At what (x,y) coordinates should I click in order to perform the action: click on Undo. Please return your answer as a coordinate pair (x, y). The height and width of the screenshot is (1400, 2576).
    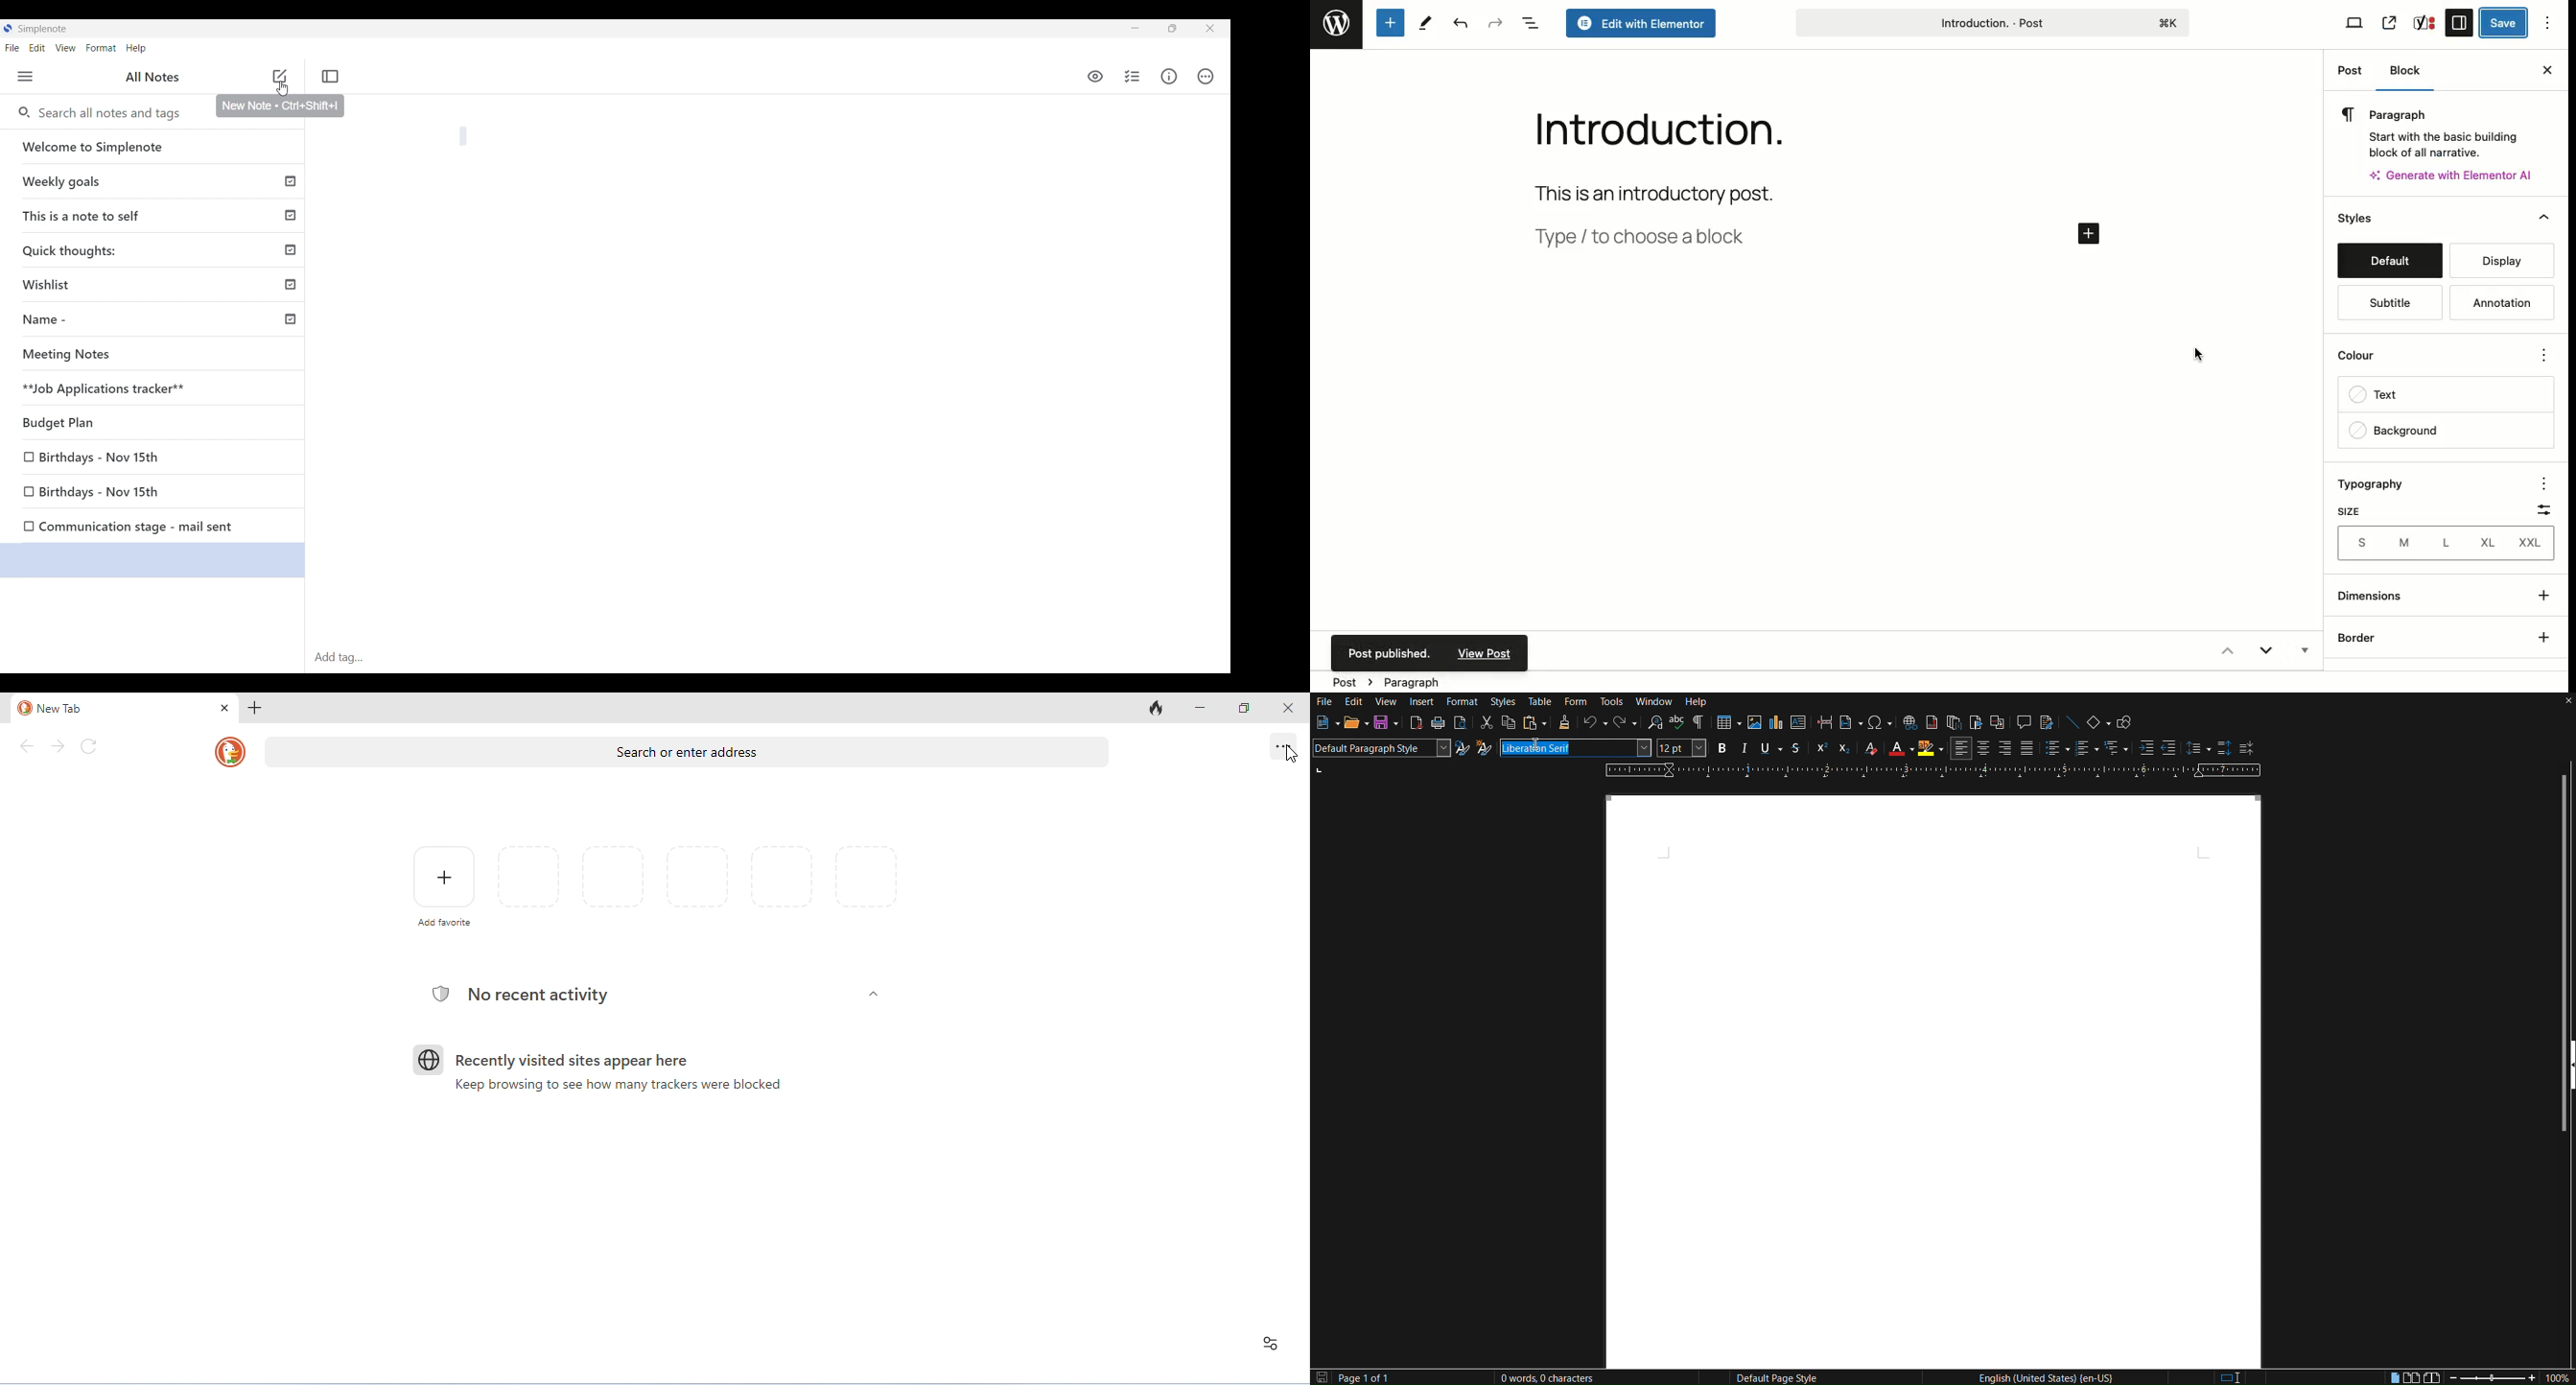
    Looking at the image, I should click on (1593, 724).